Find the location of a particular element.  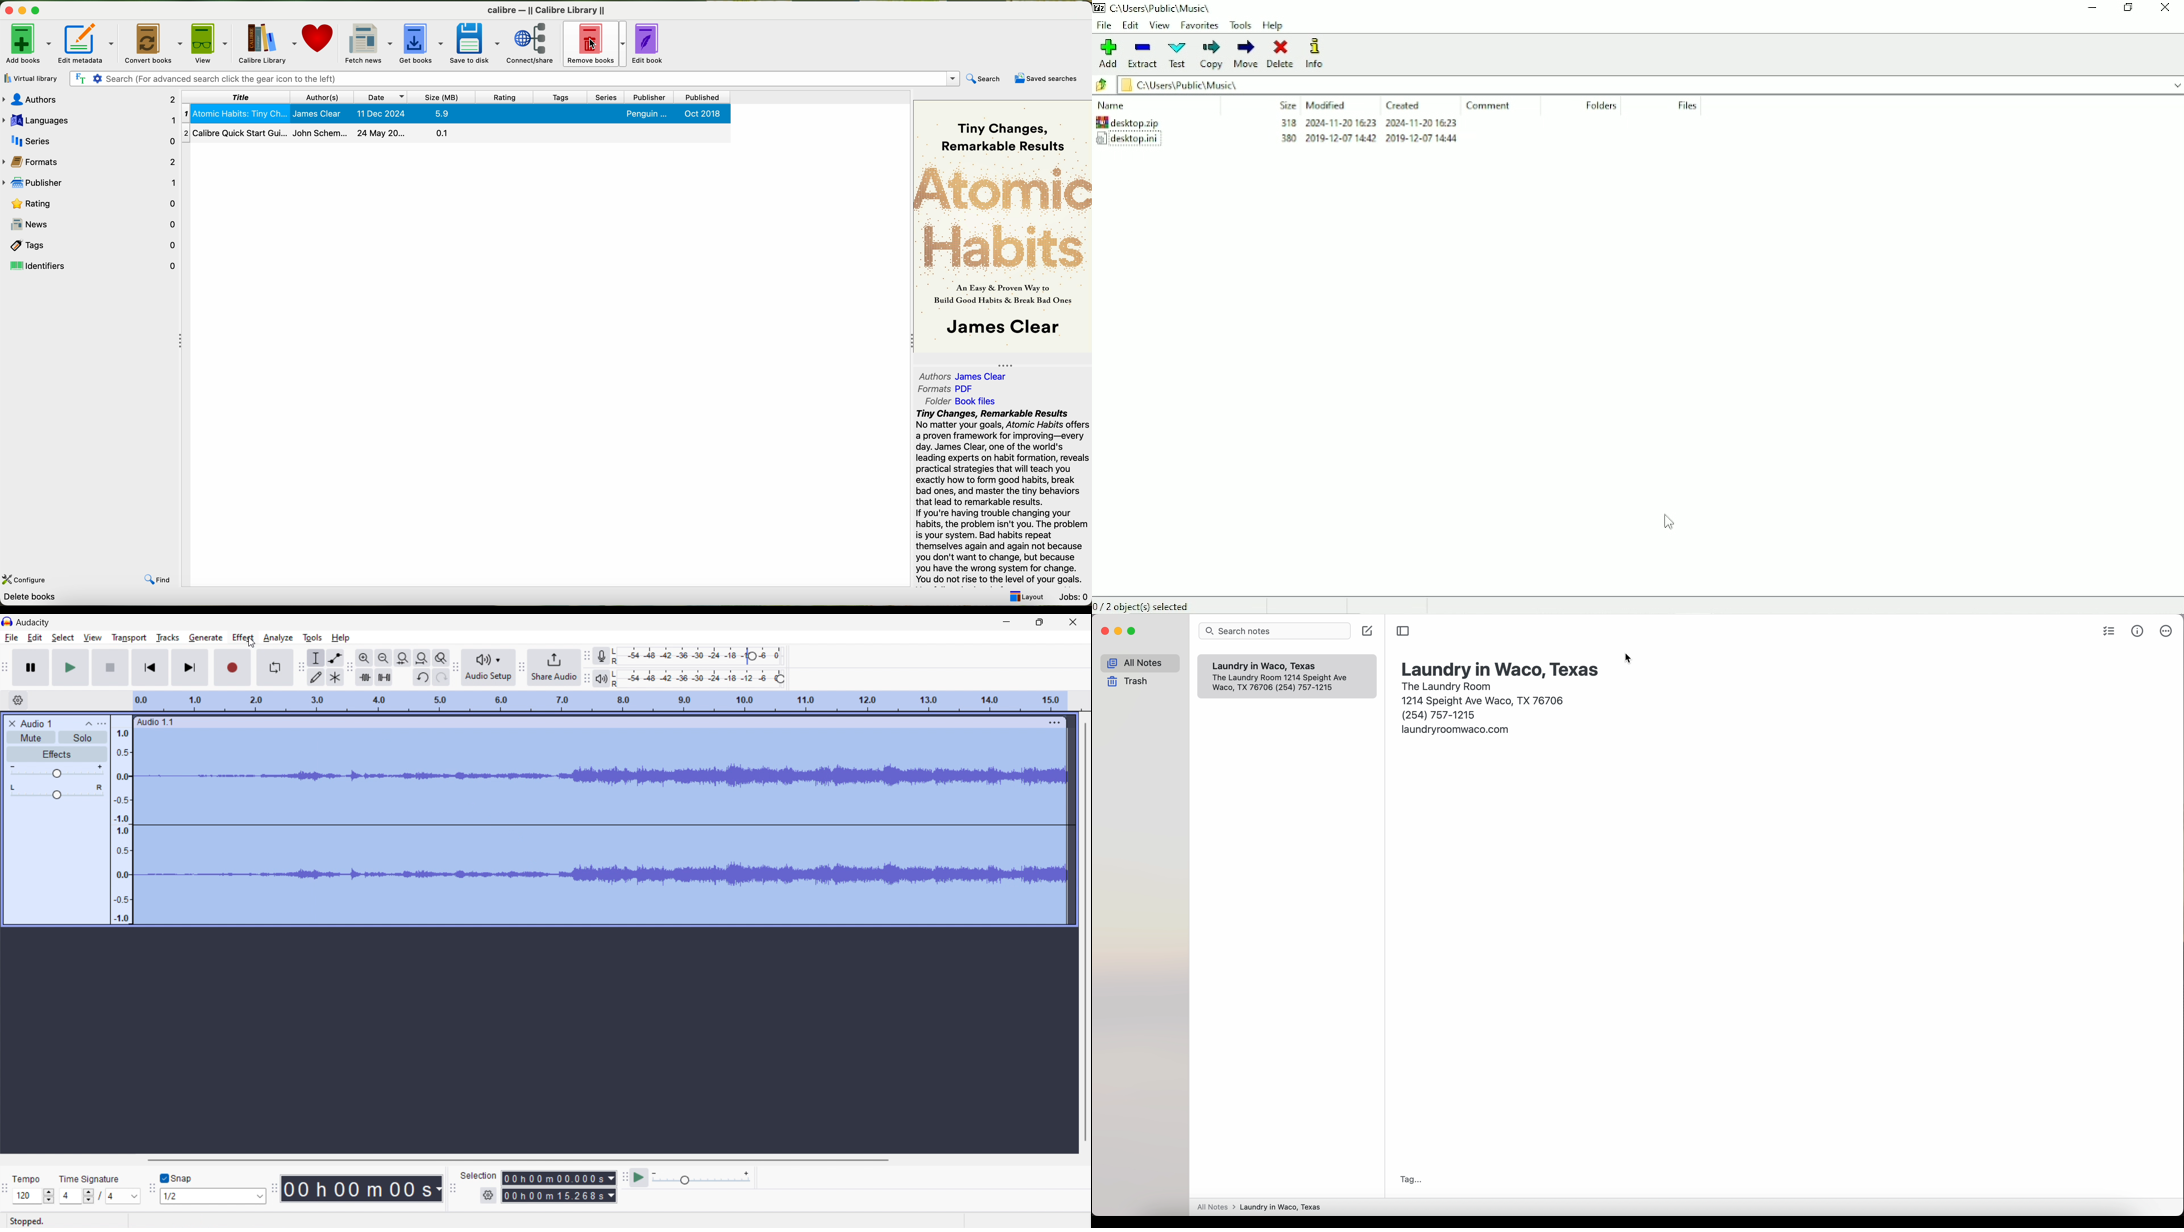

languages is located at coordinates (89, 120).